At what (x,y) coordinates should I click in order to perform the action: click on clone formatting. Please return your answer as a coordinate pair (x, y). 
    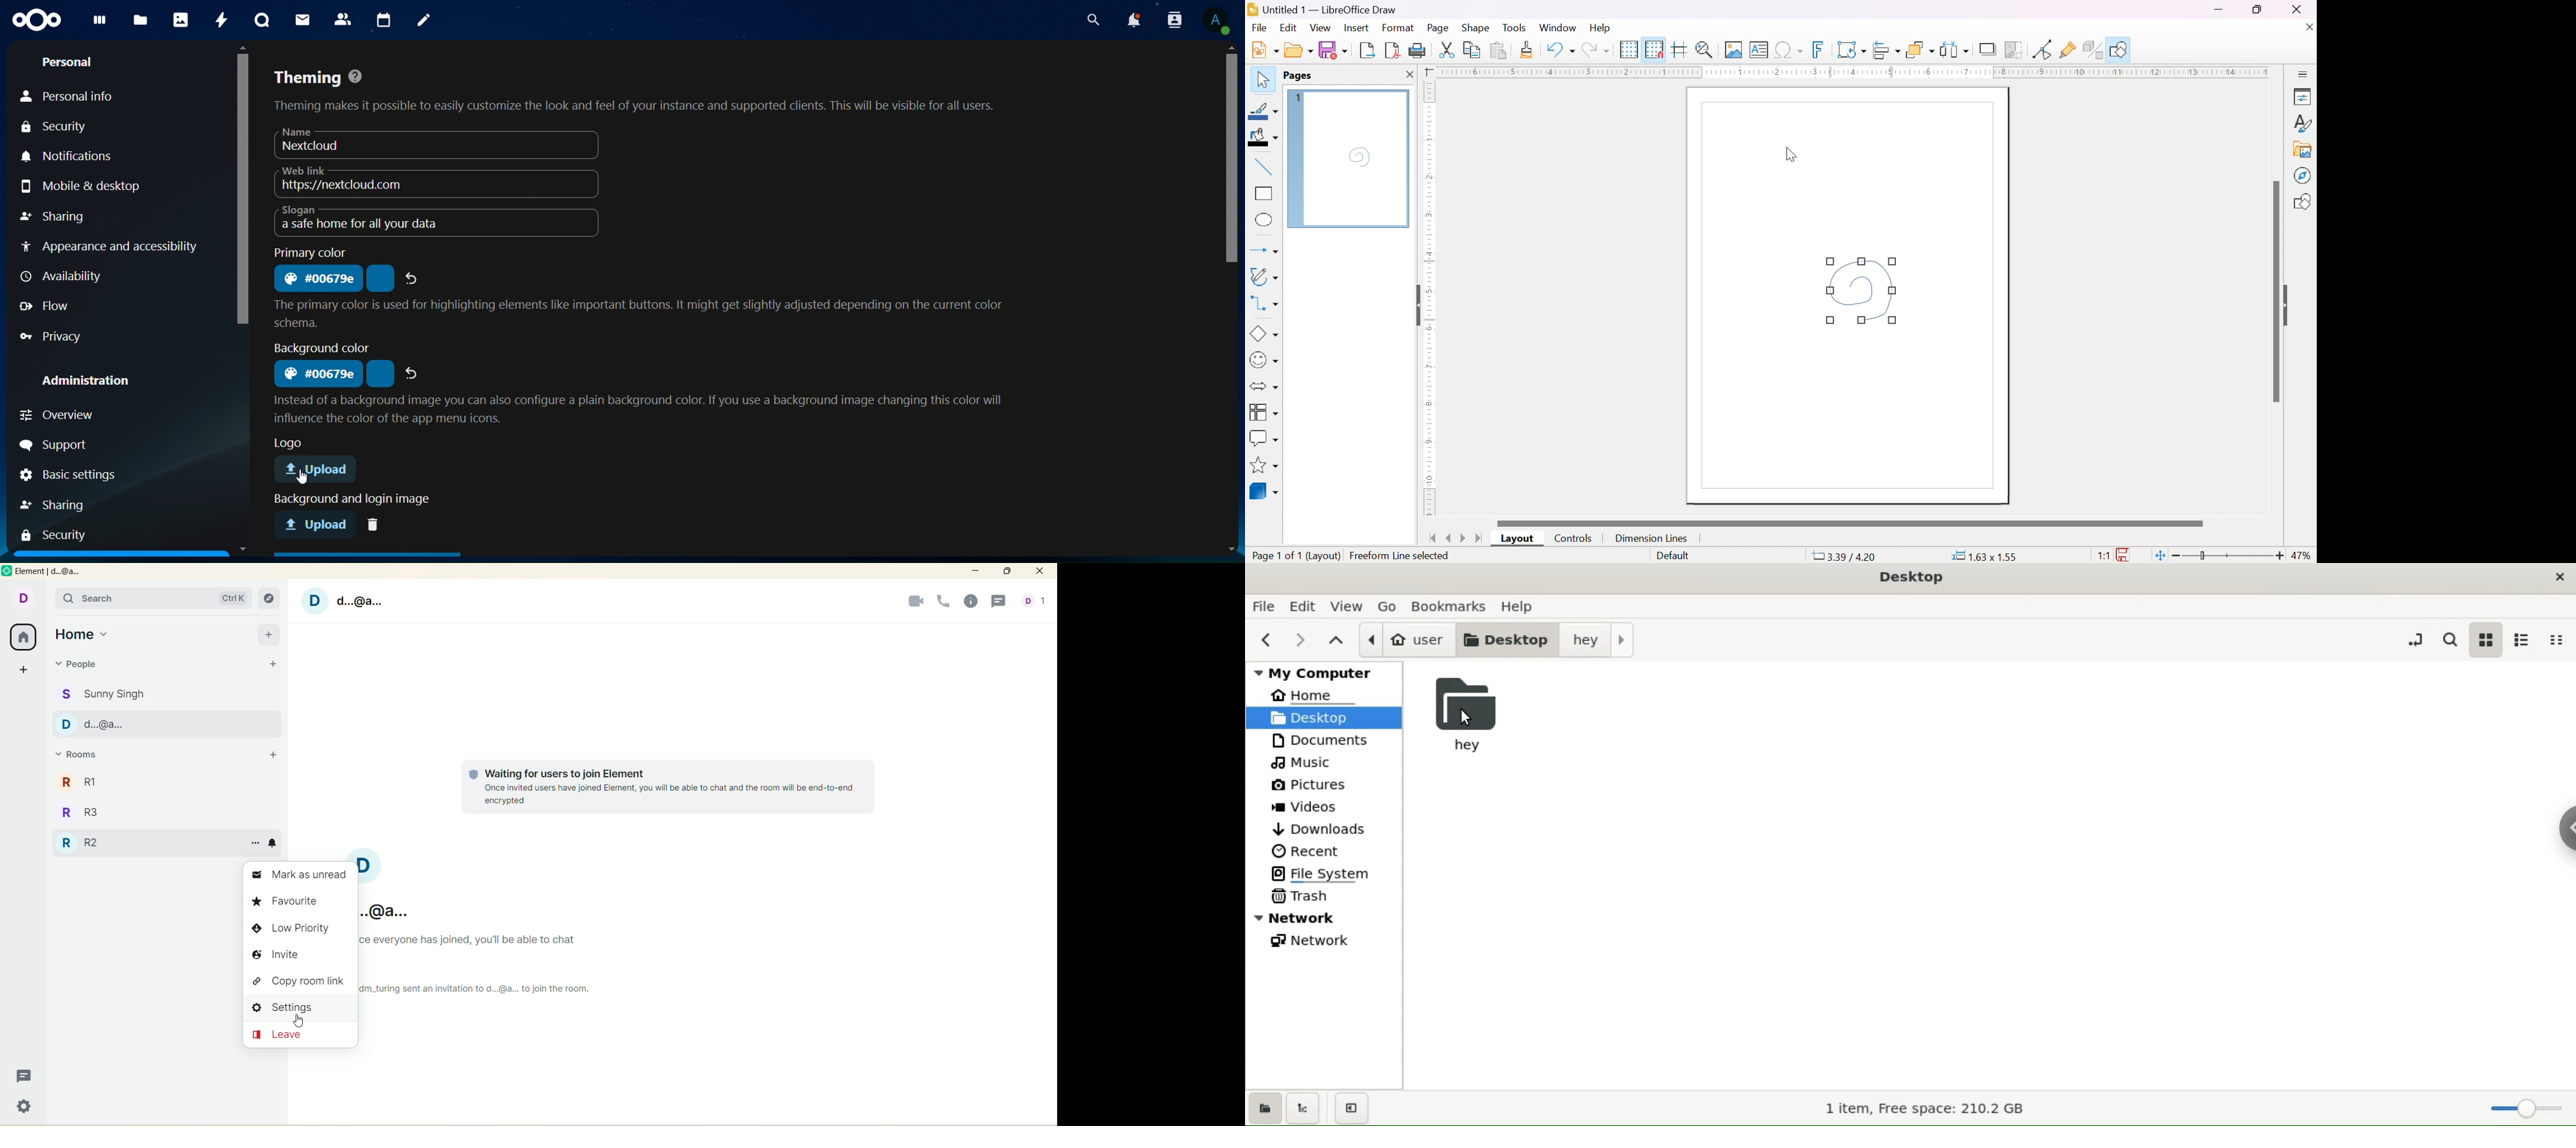
    Looking at the image, I should click on (1528, 50).